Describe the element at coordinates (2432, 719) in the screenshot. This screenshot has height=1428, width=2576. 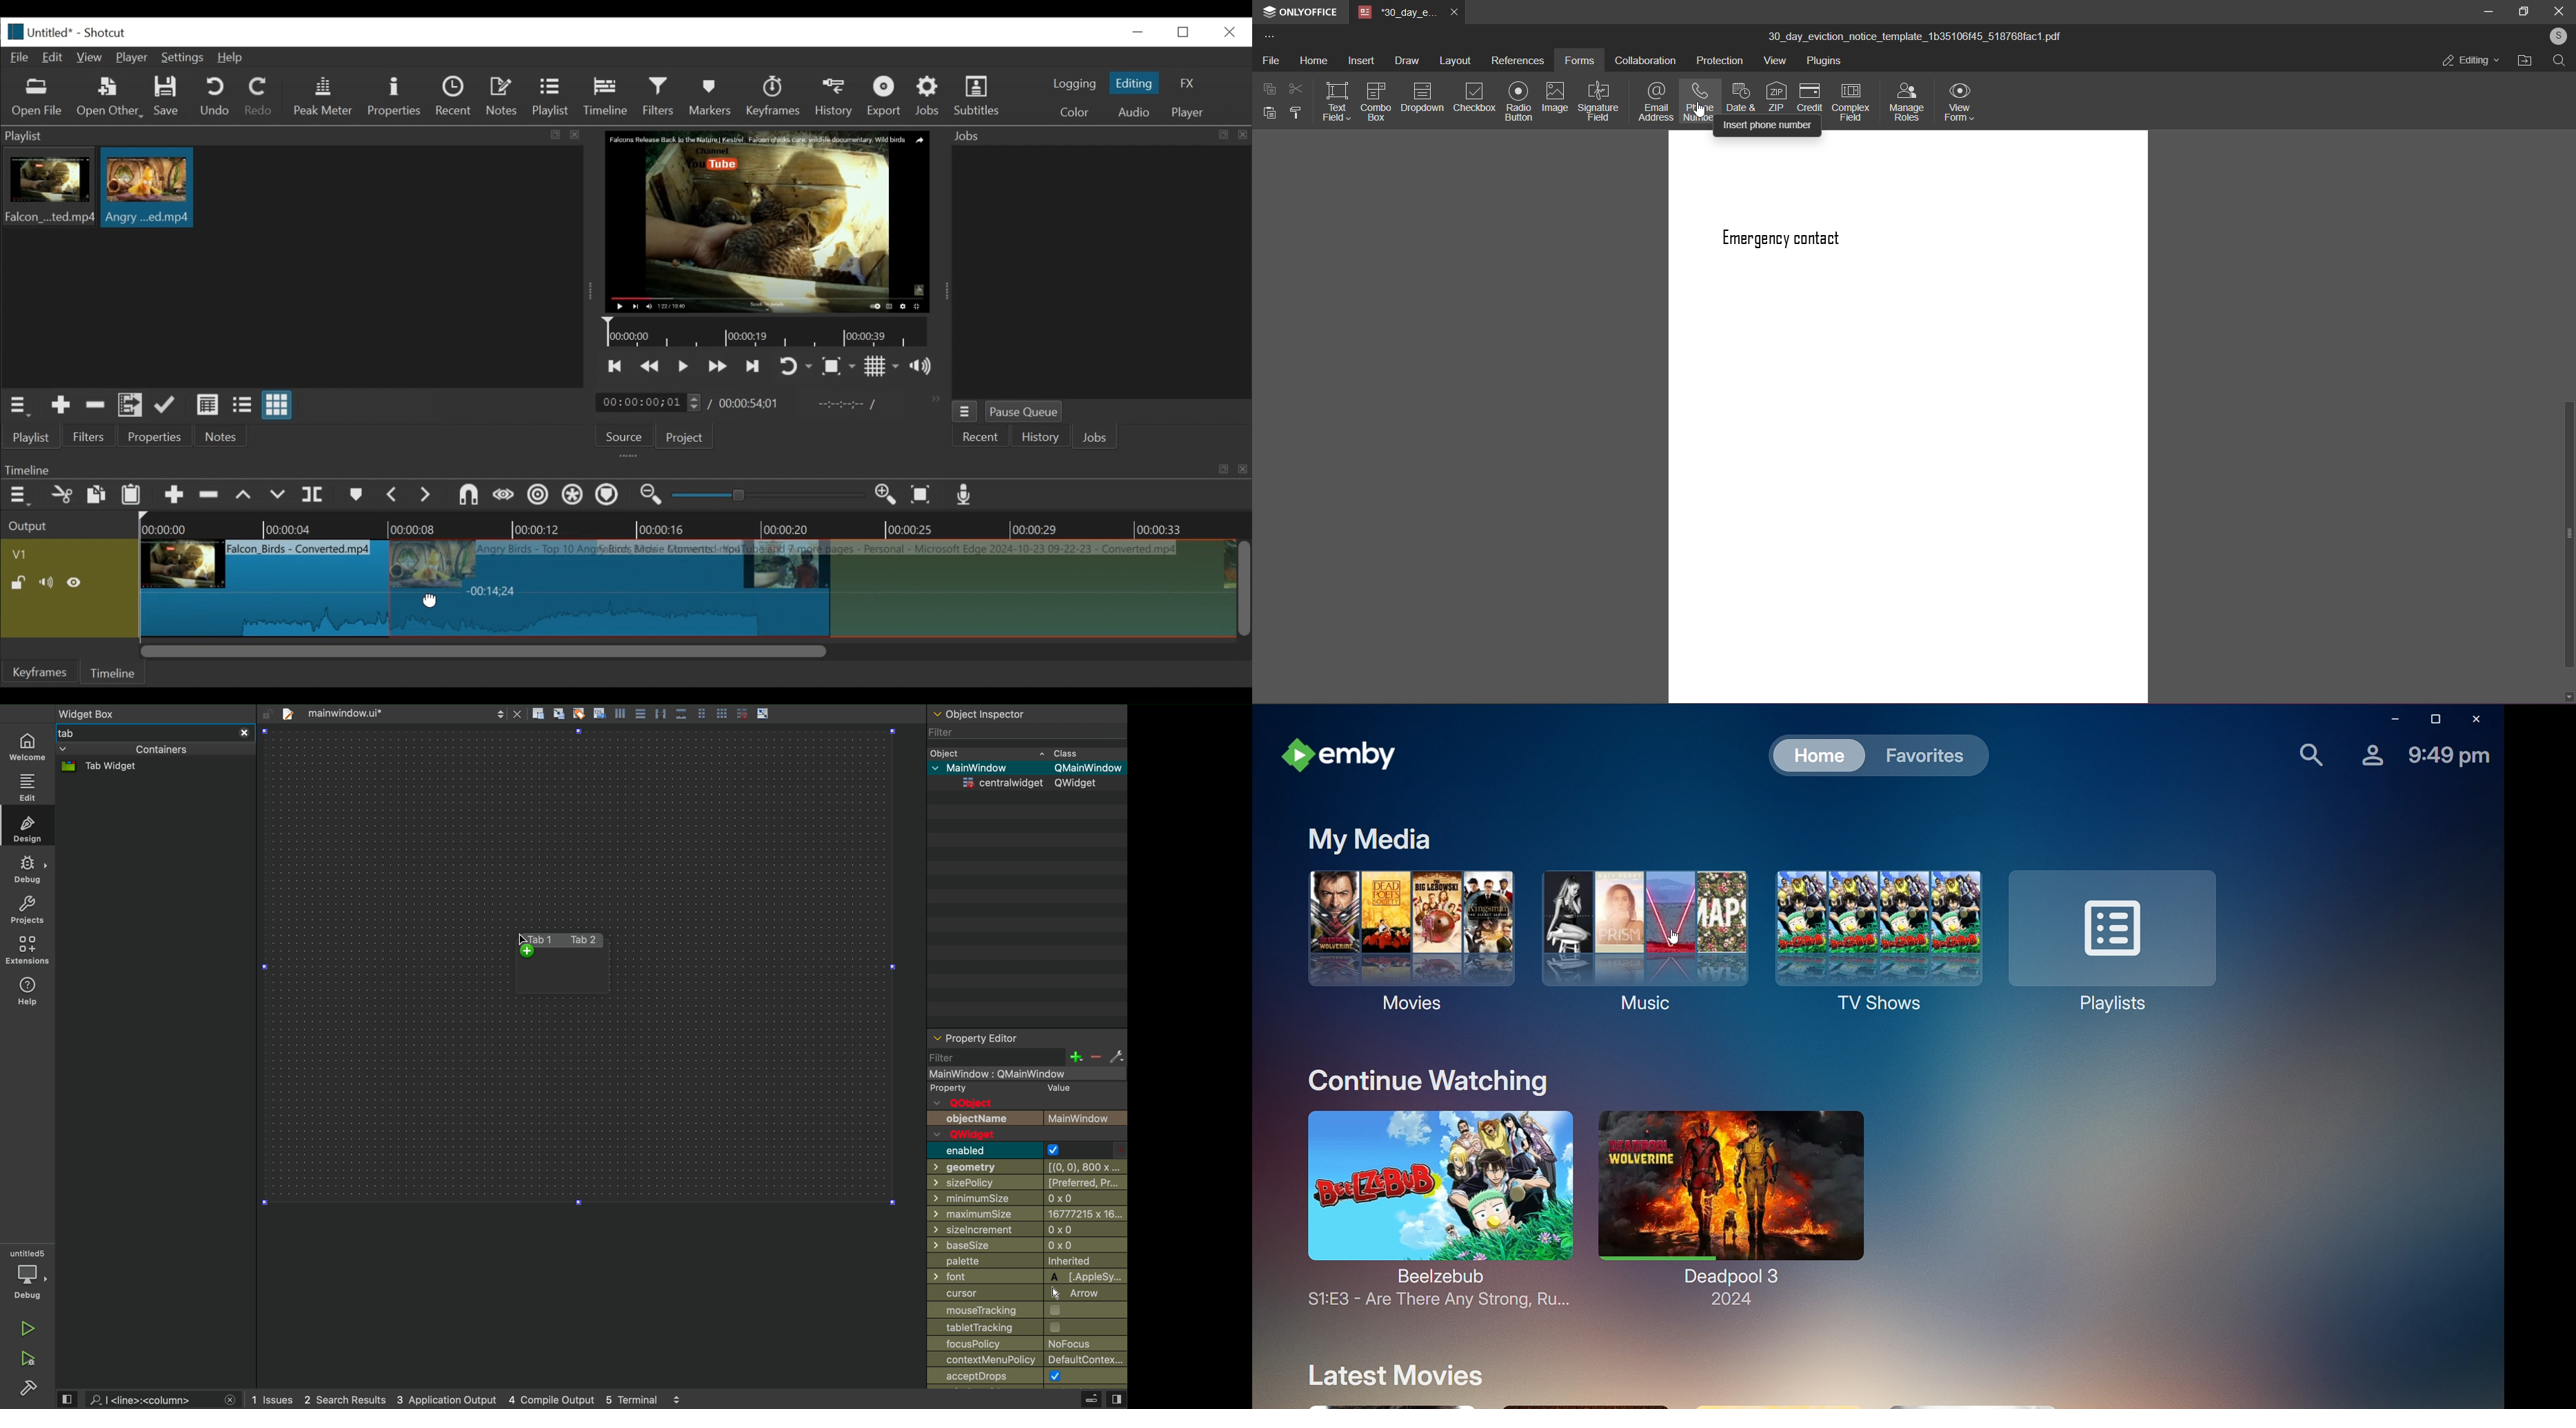
I see `Restore` at that location.